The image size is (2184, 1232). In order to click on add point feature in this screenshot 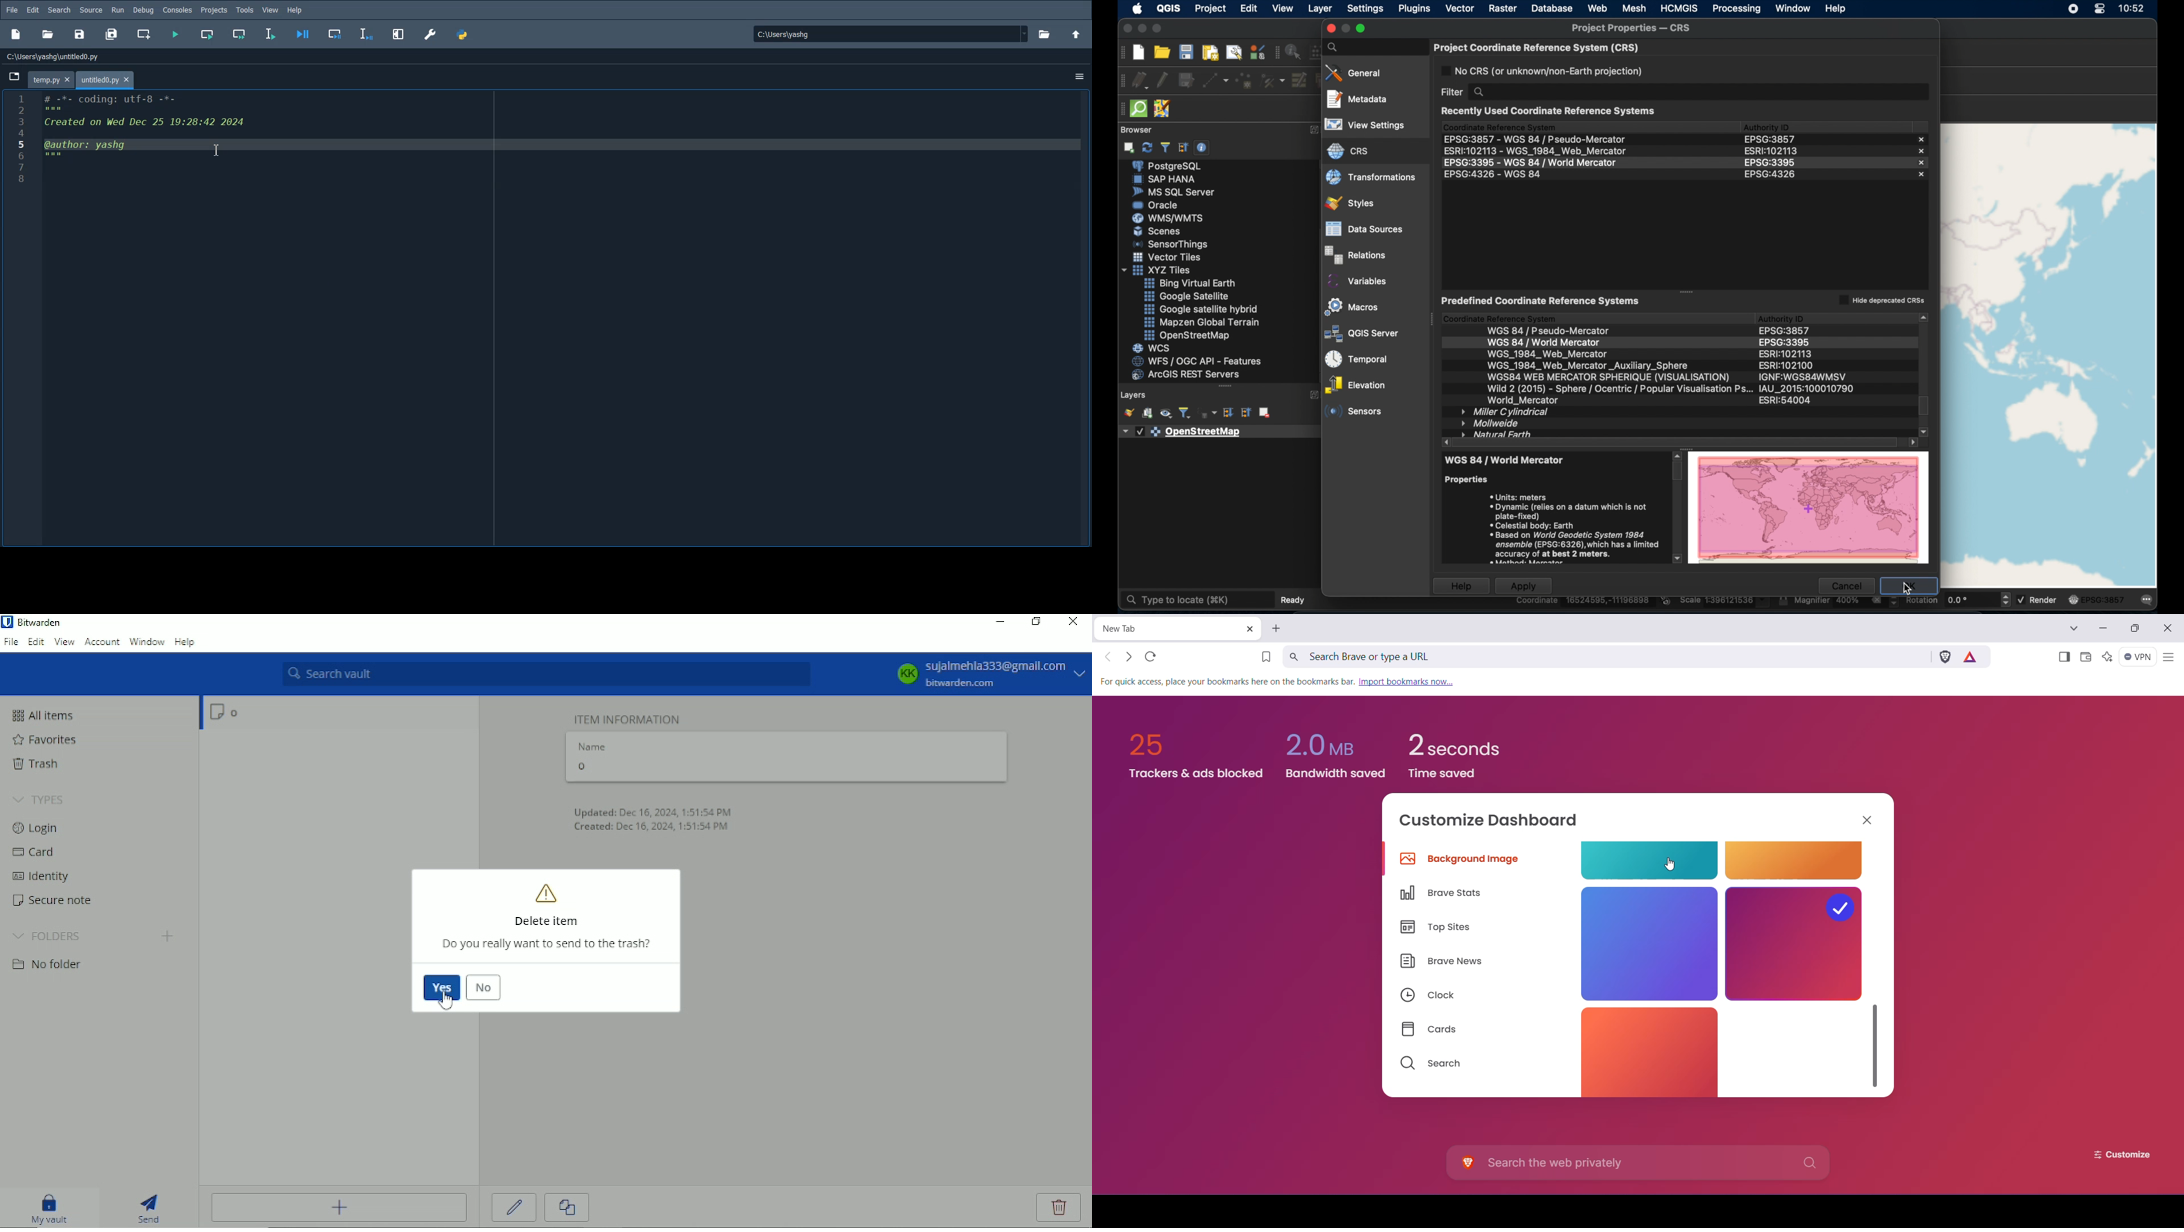, I will do `click(1245, 81)`.